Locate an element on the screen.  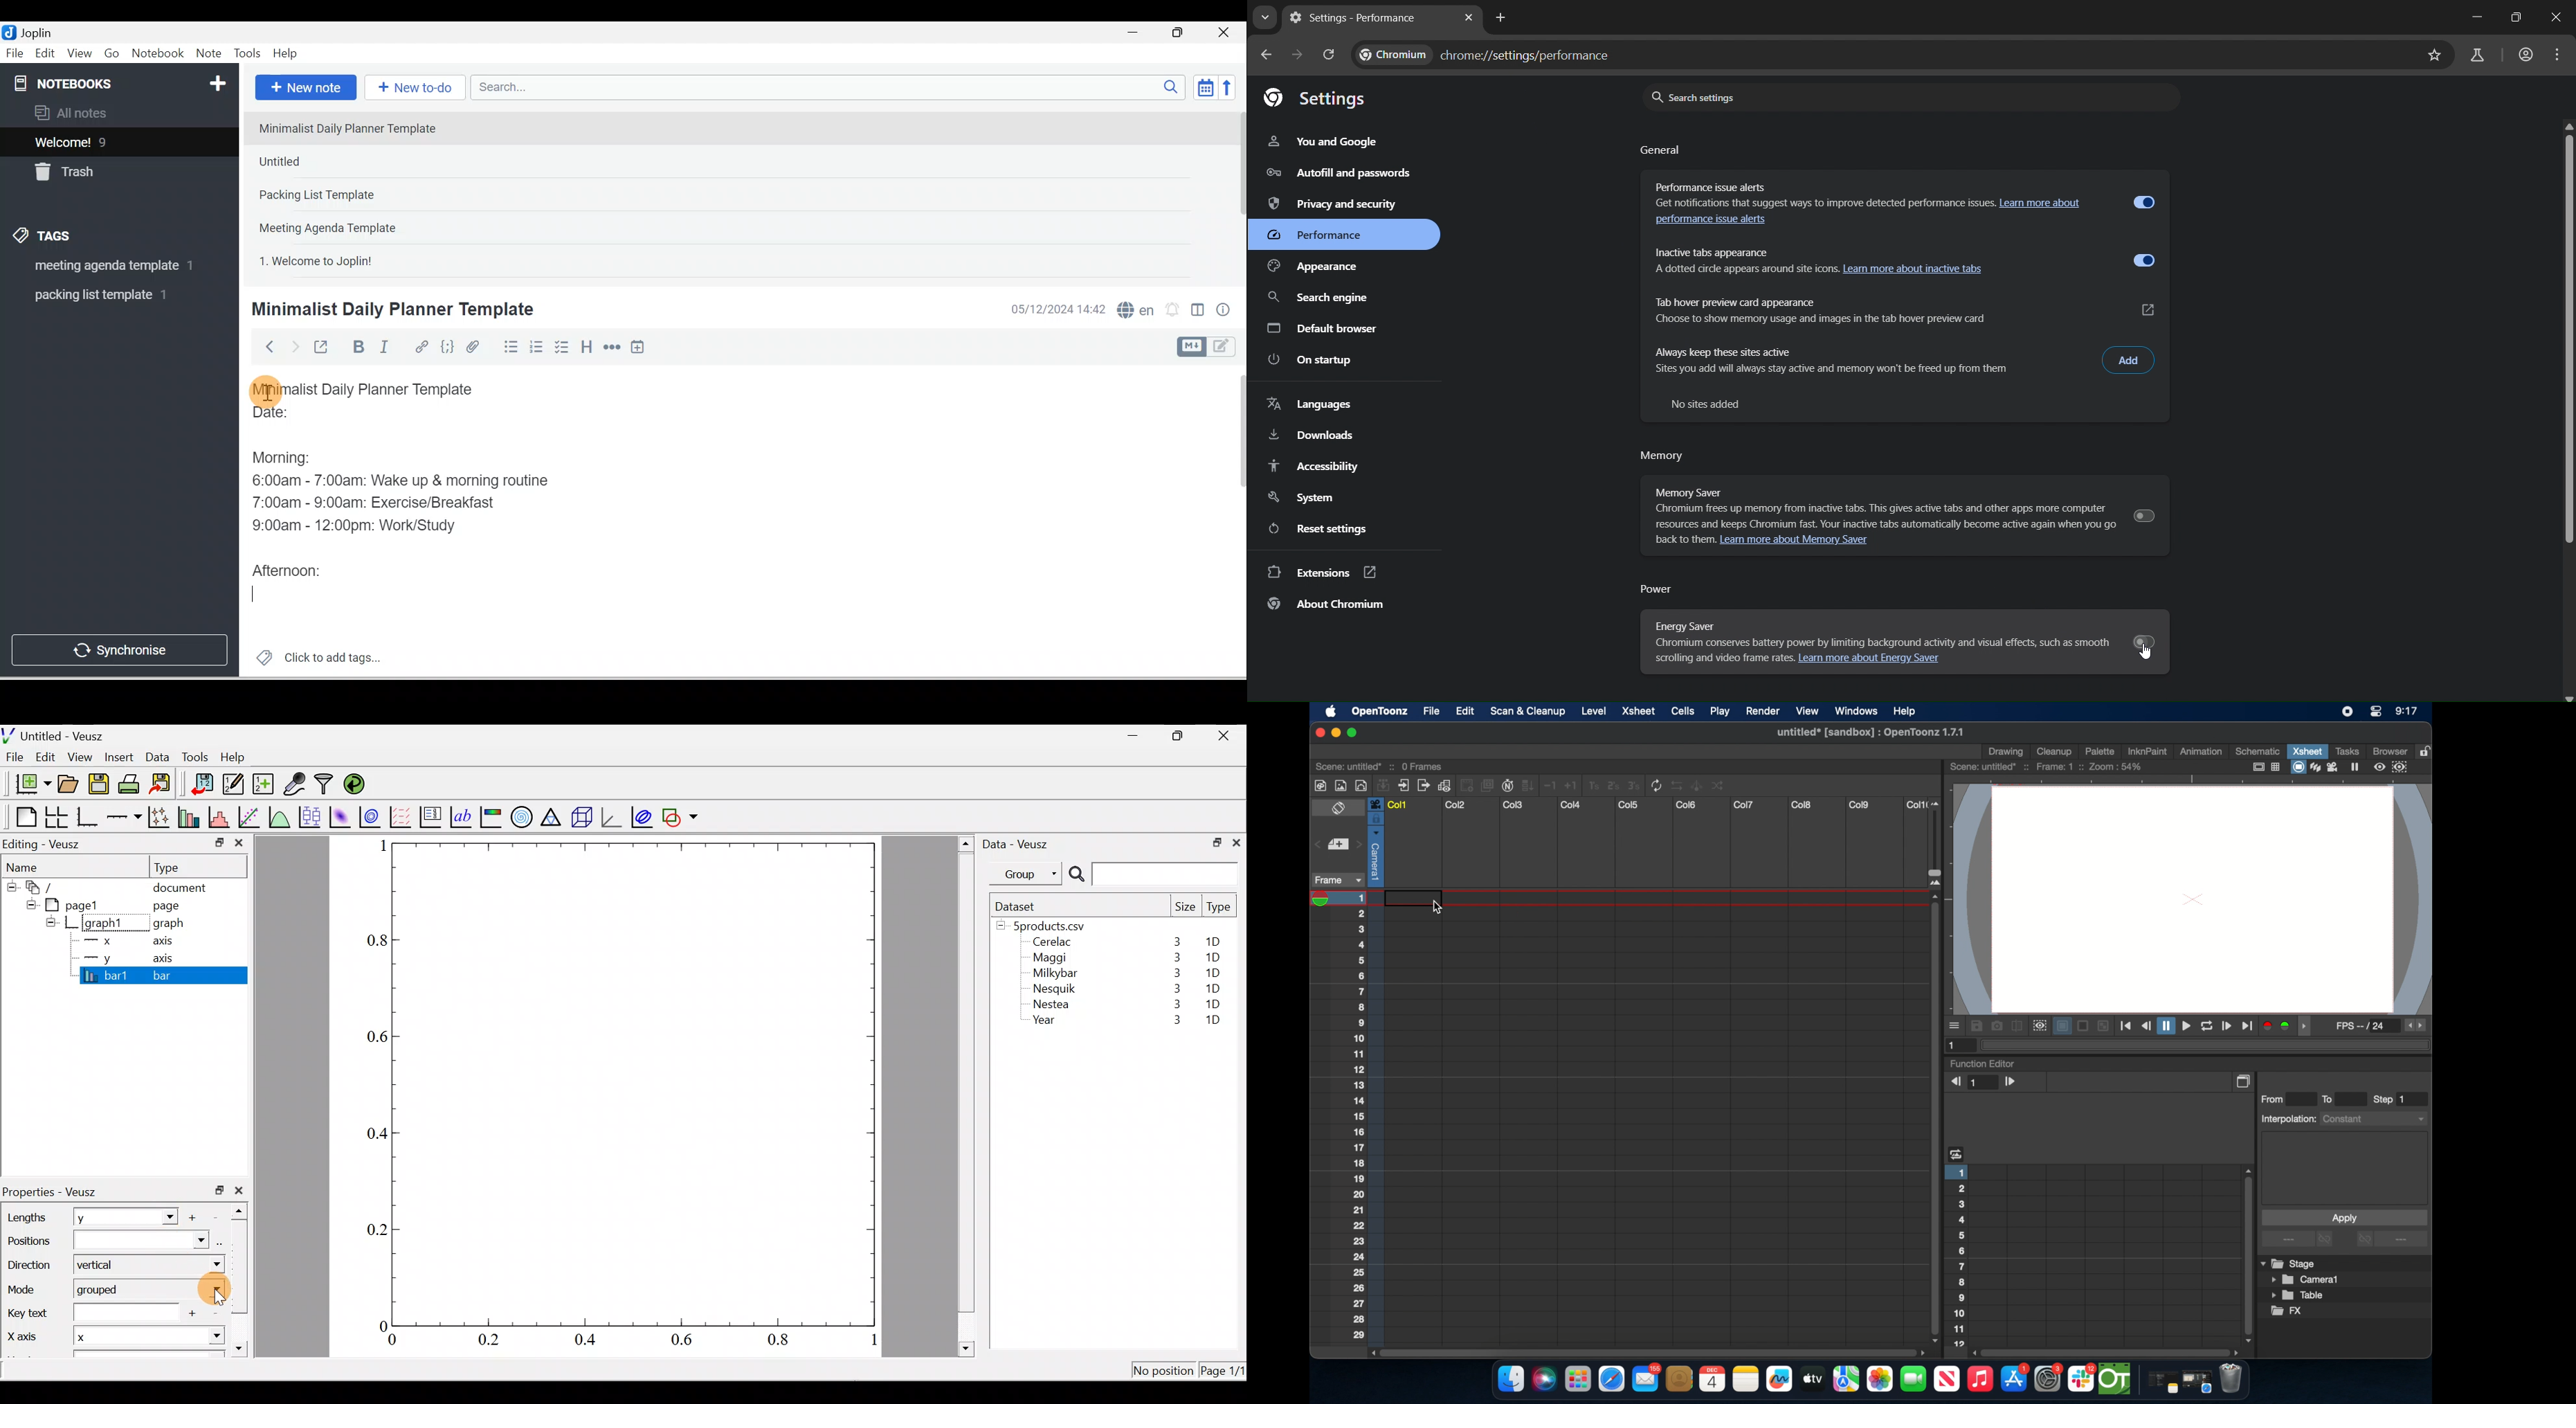
View is located at coordinates (79, 54).